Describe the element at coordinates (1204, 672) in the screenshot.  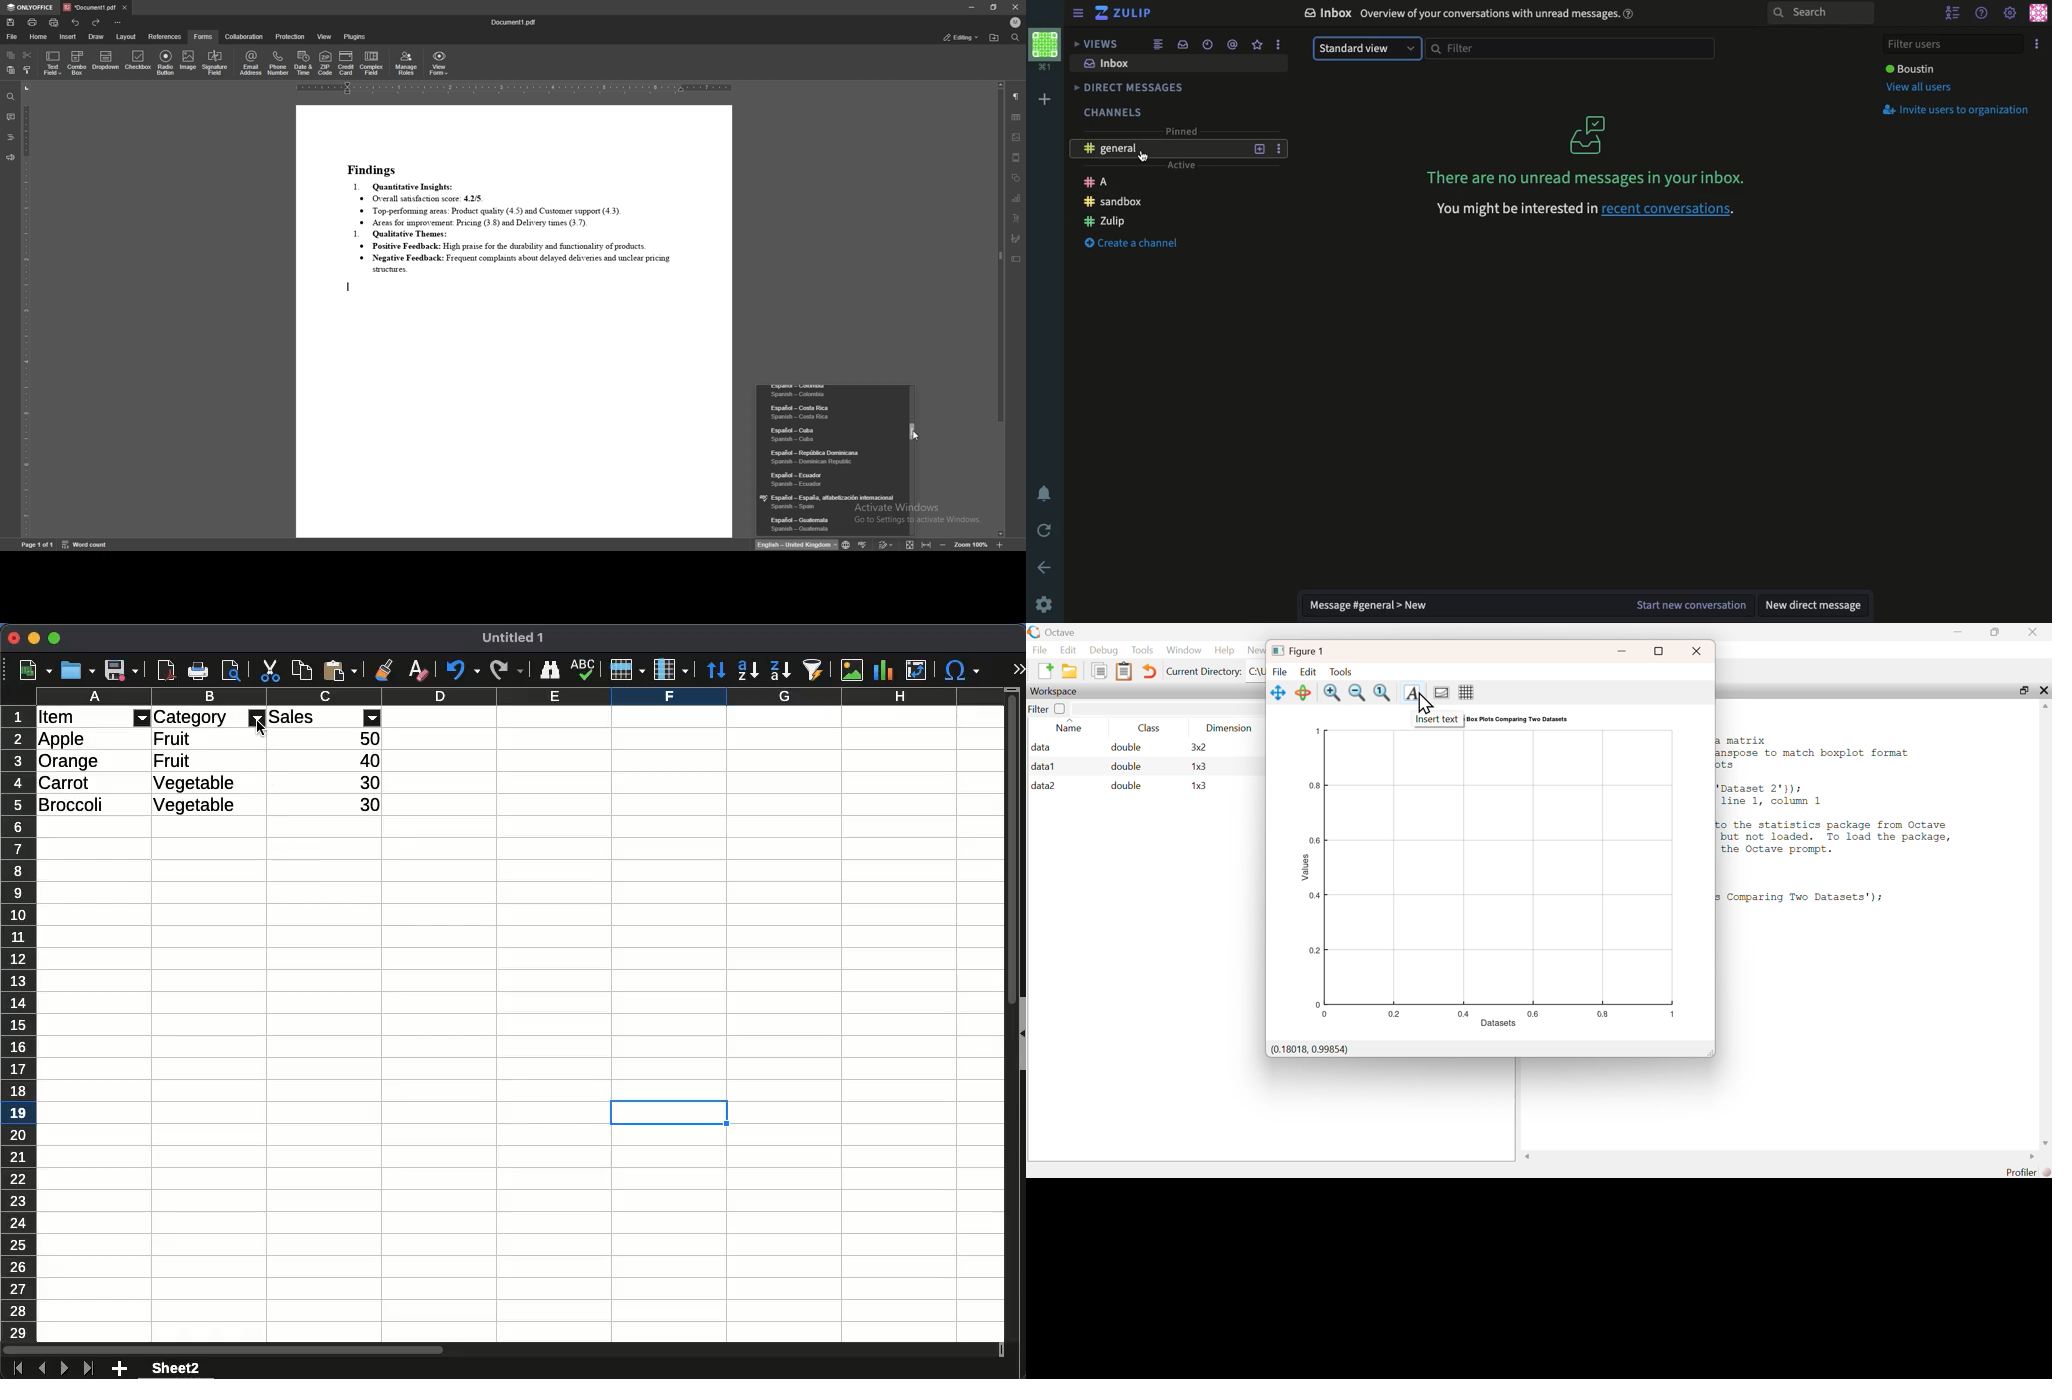
I see `Current Directory:` at that location.